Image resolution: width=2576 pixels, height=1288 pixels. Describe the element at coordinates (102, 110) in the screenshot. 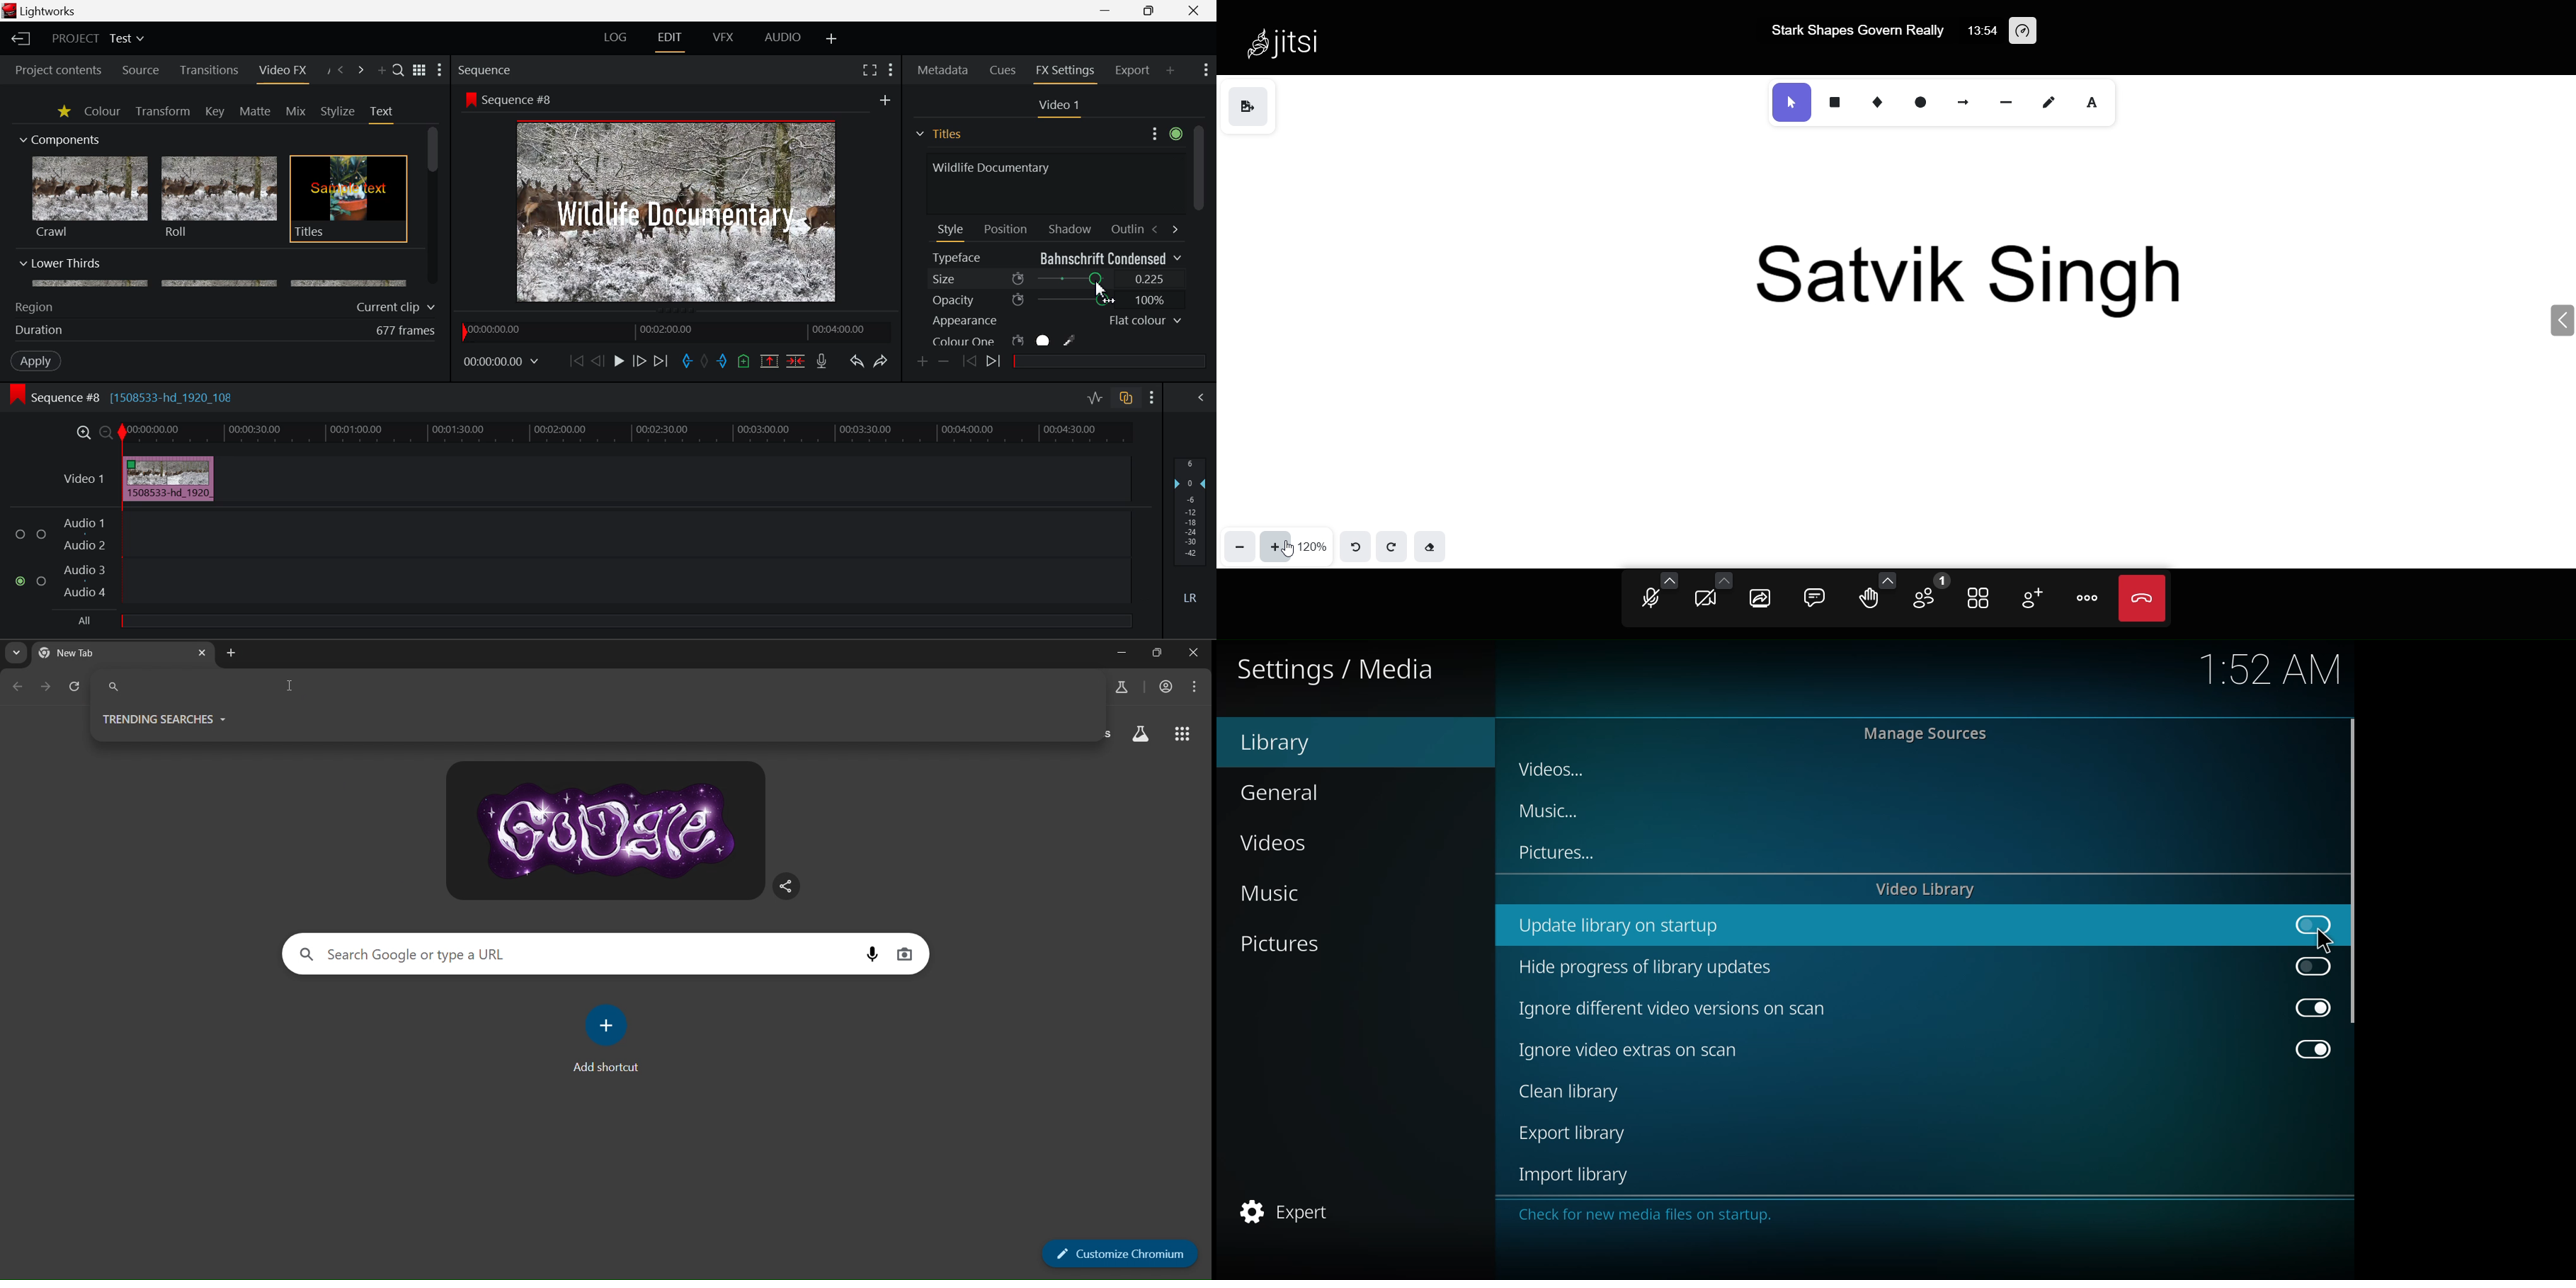

I see `Colour` at that location.